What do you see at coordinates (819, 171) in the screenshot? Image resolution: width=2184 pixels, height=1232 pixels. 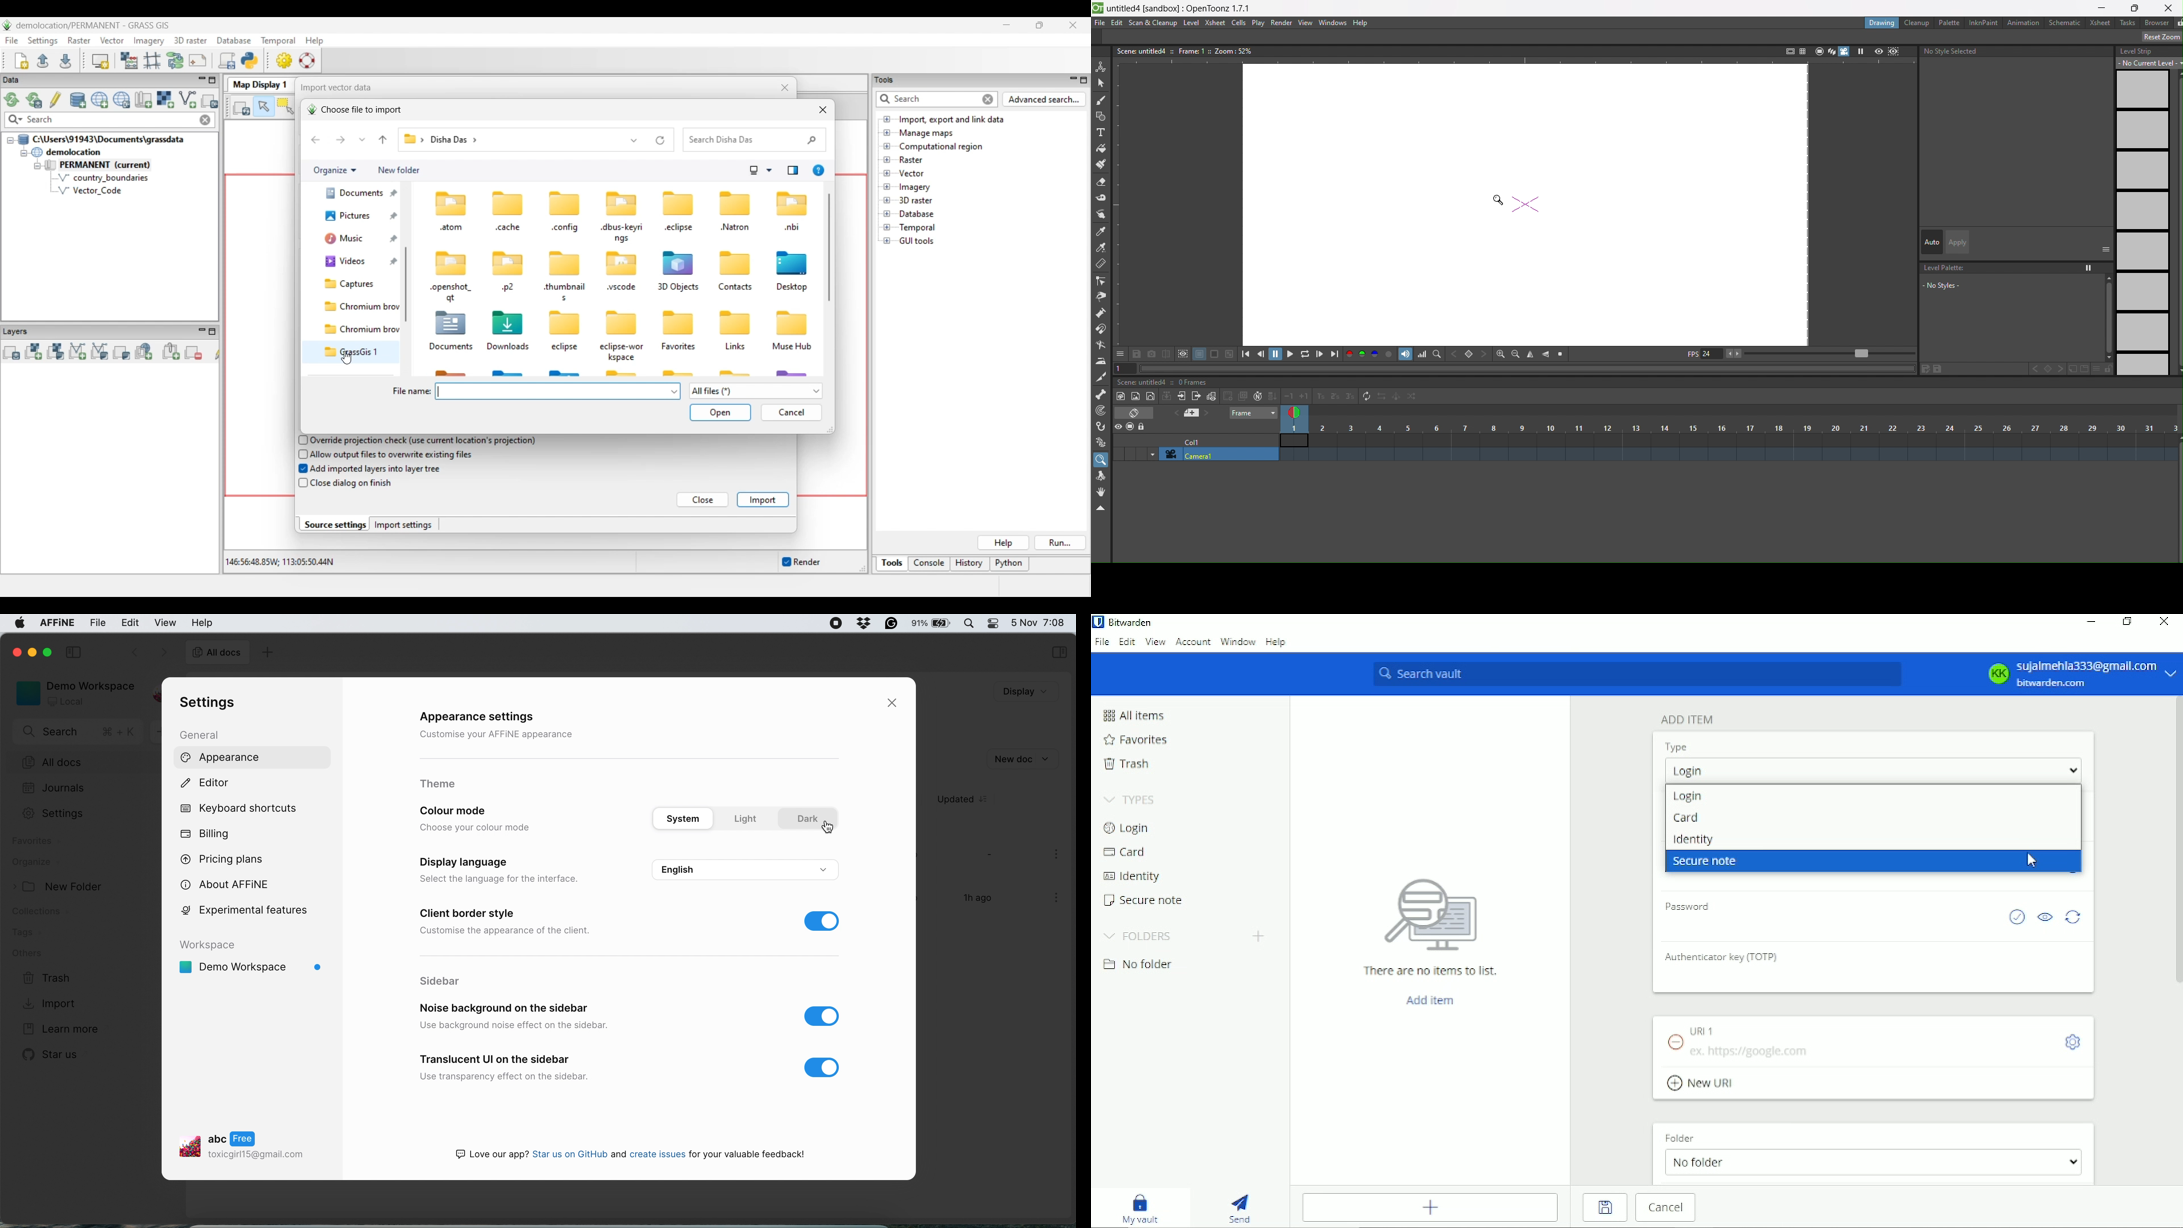 I see `Get help` at bounding box center [819, 171].